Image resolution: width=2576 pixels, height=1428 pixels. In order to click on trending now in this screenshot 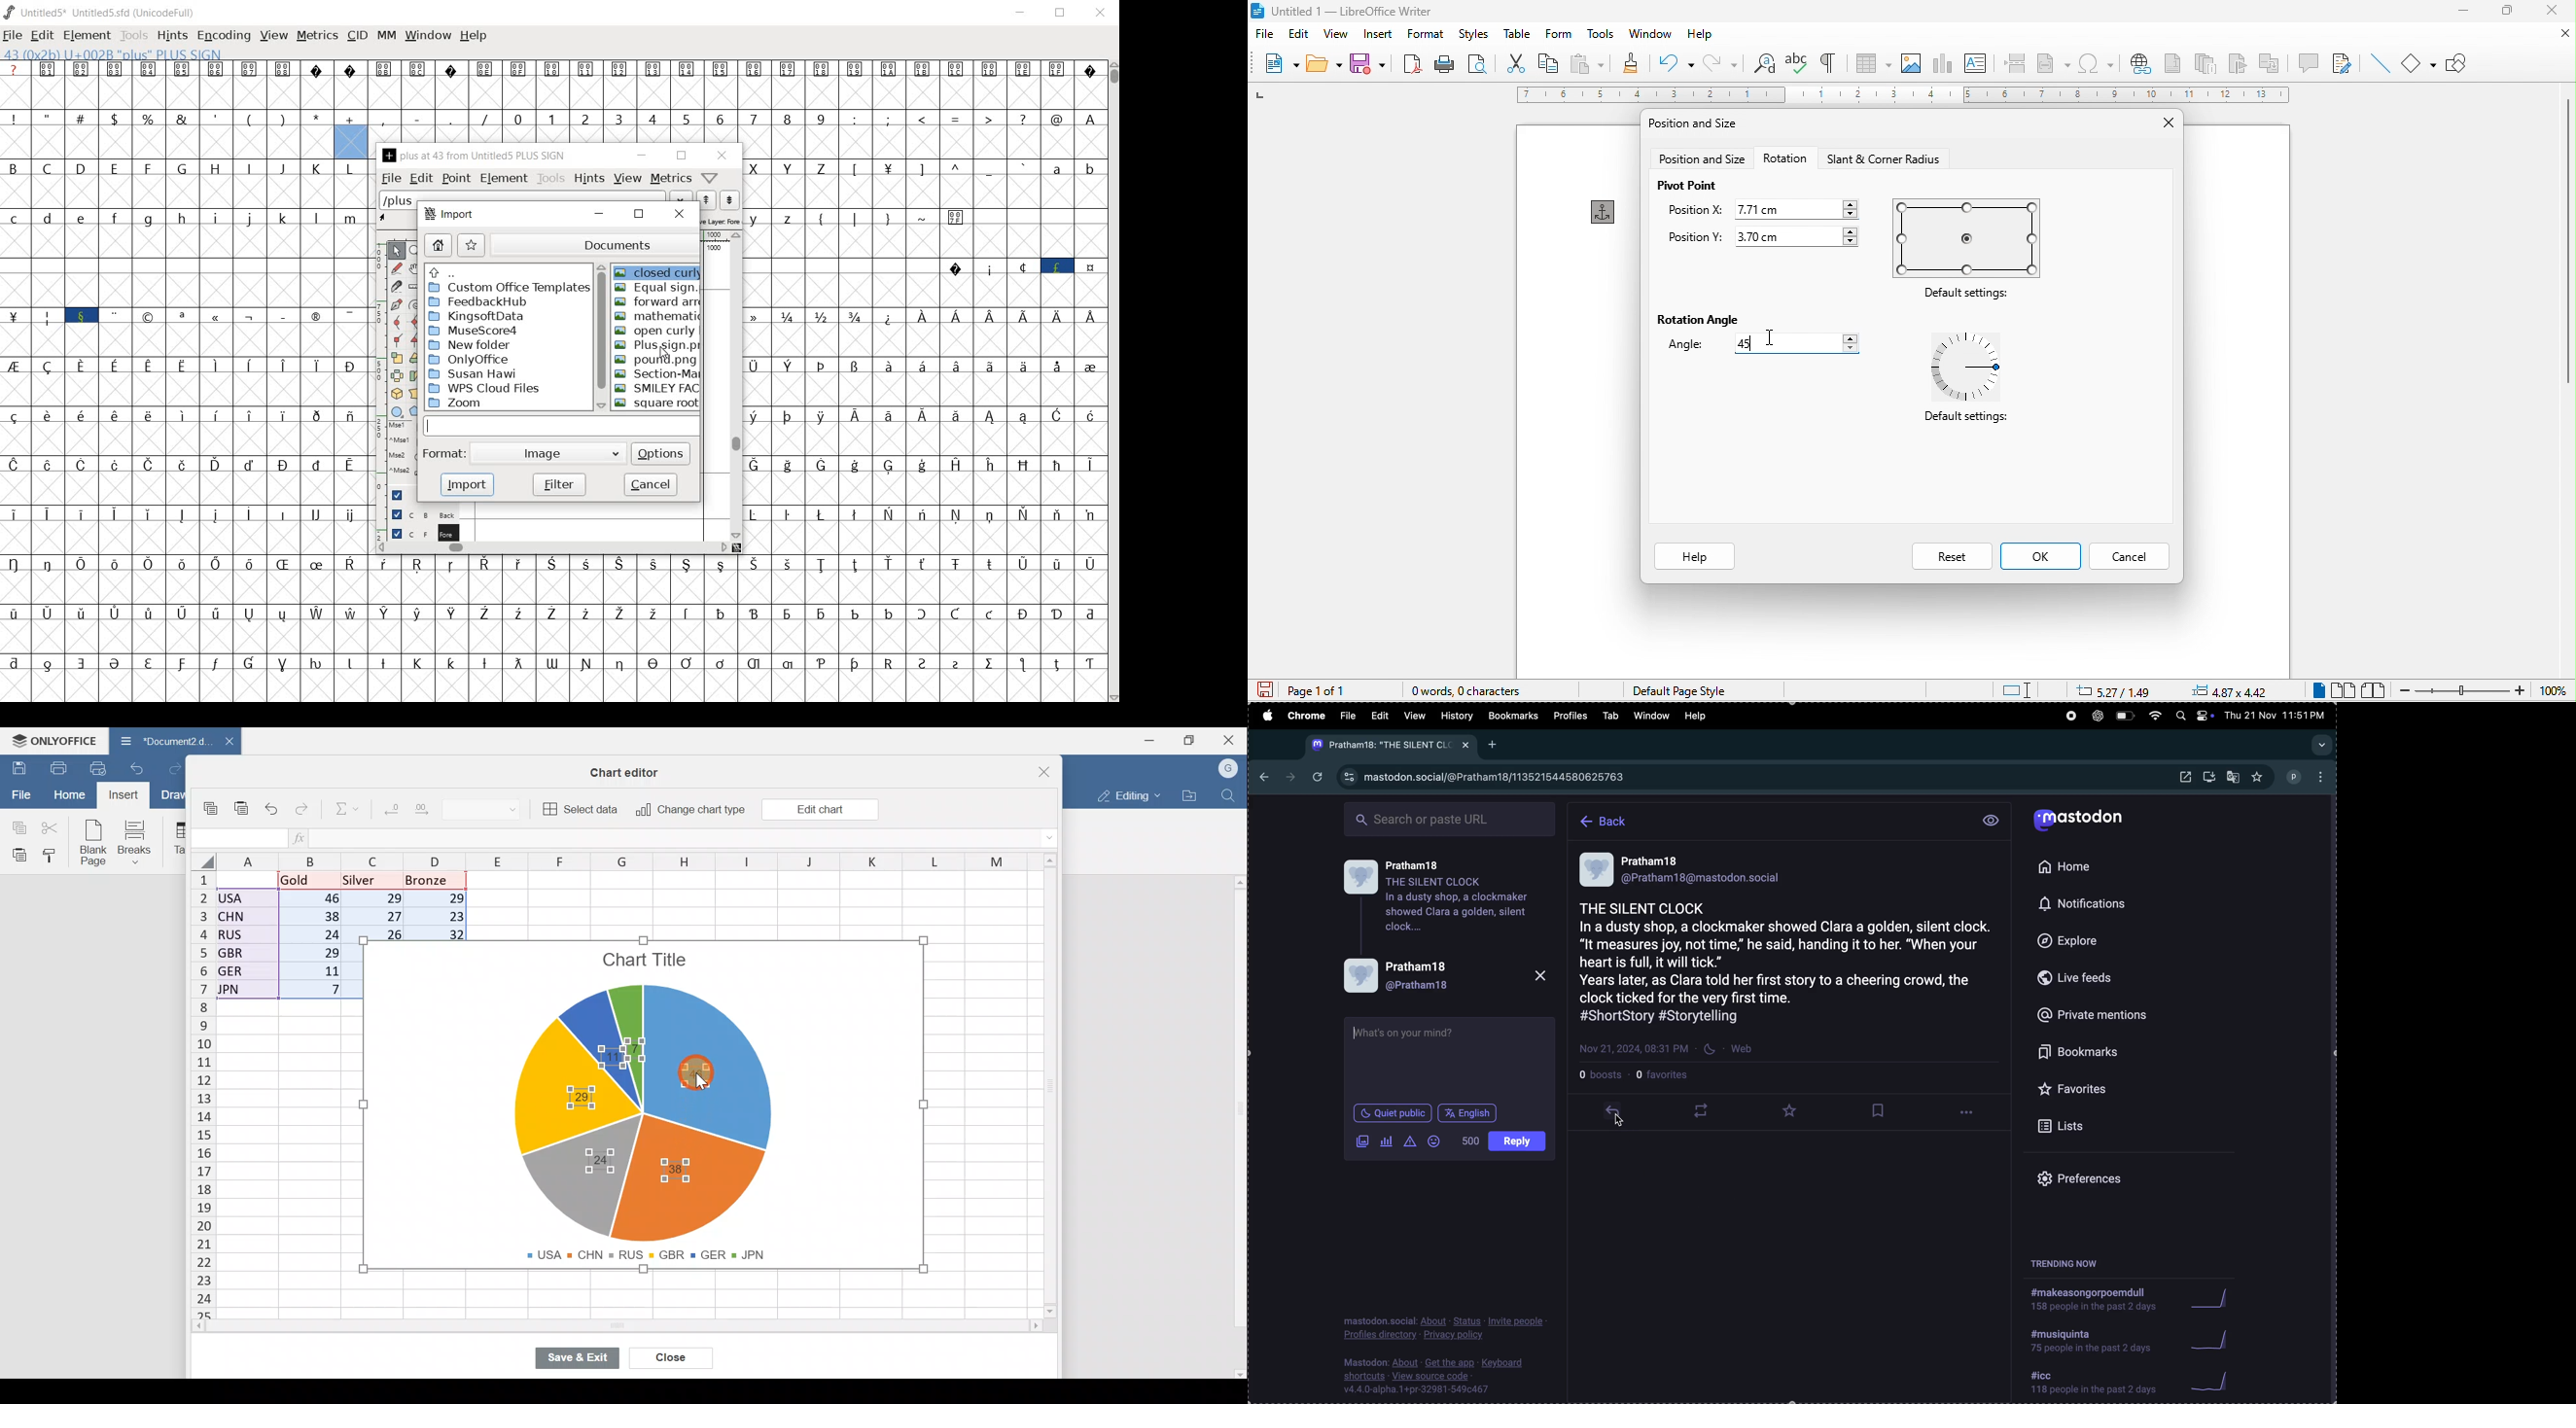, I will do `click(2069, 1263)`.